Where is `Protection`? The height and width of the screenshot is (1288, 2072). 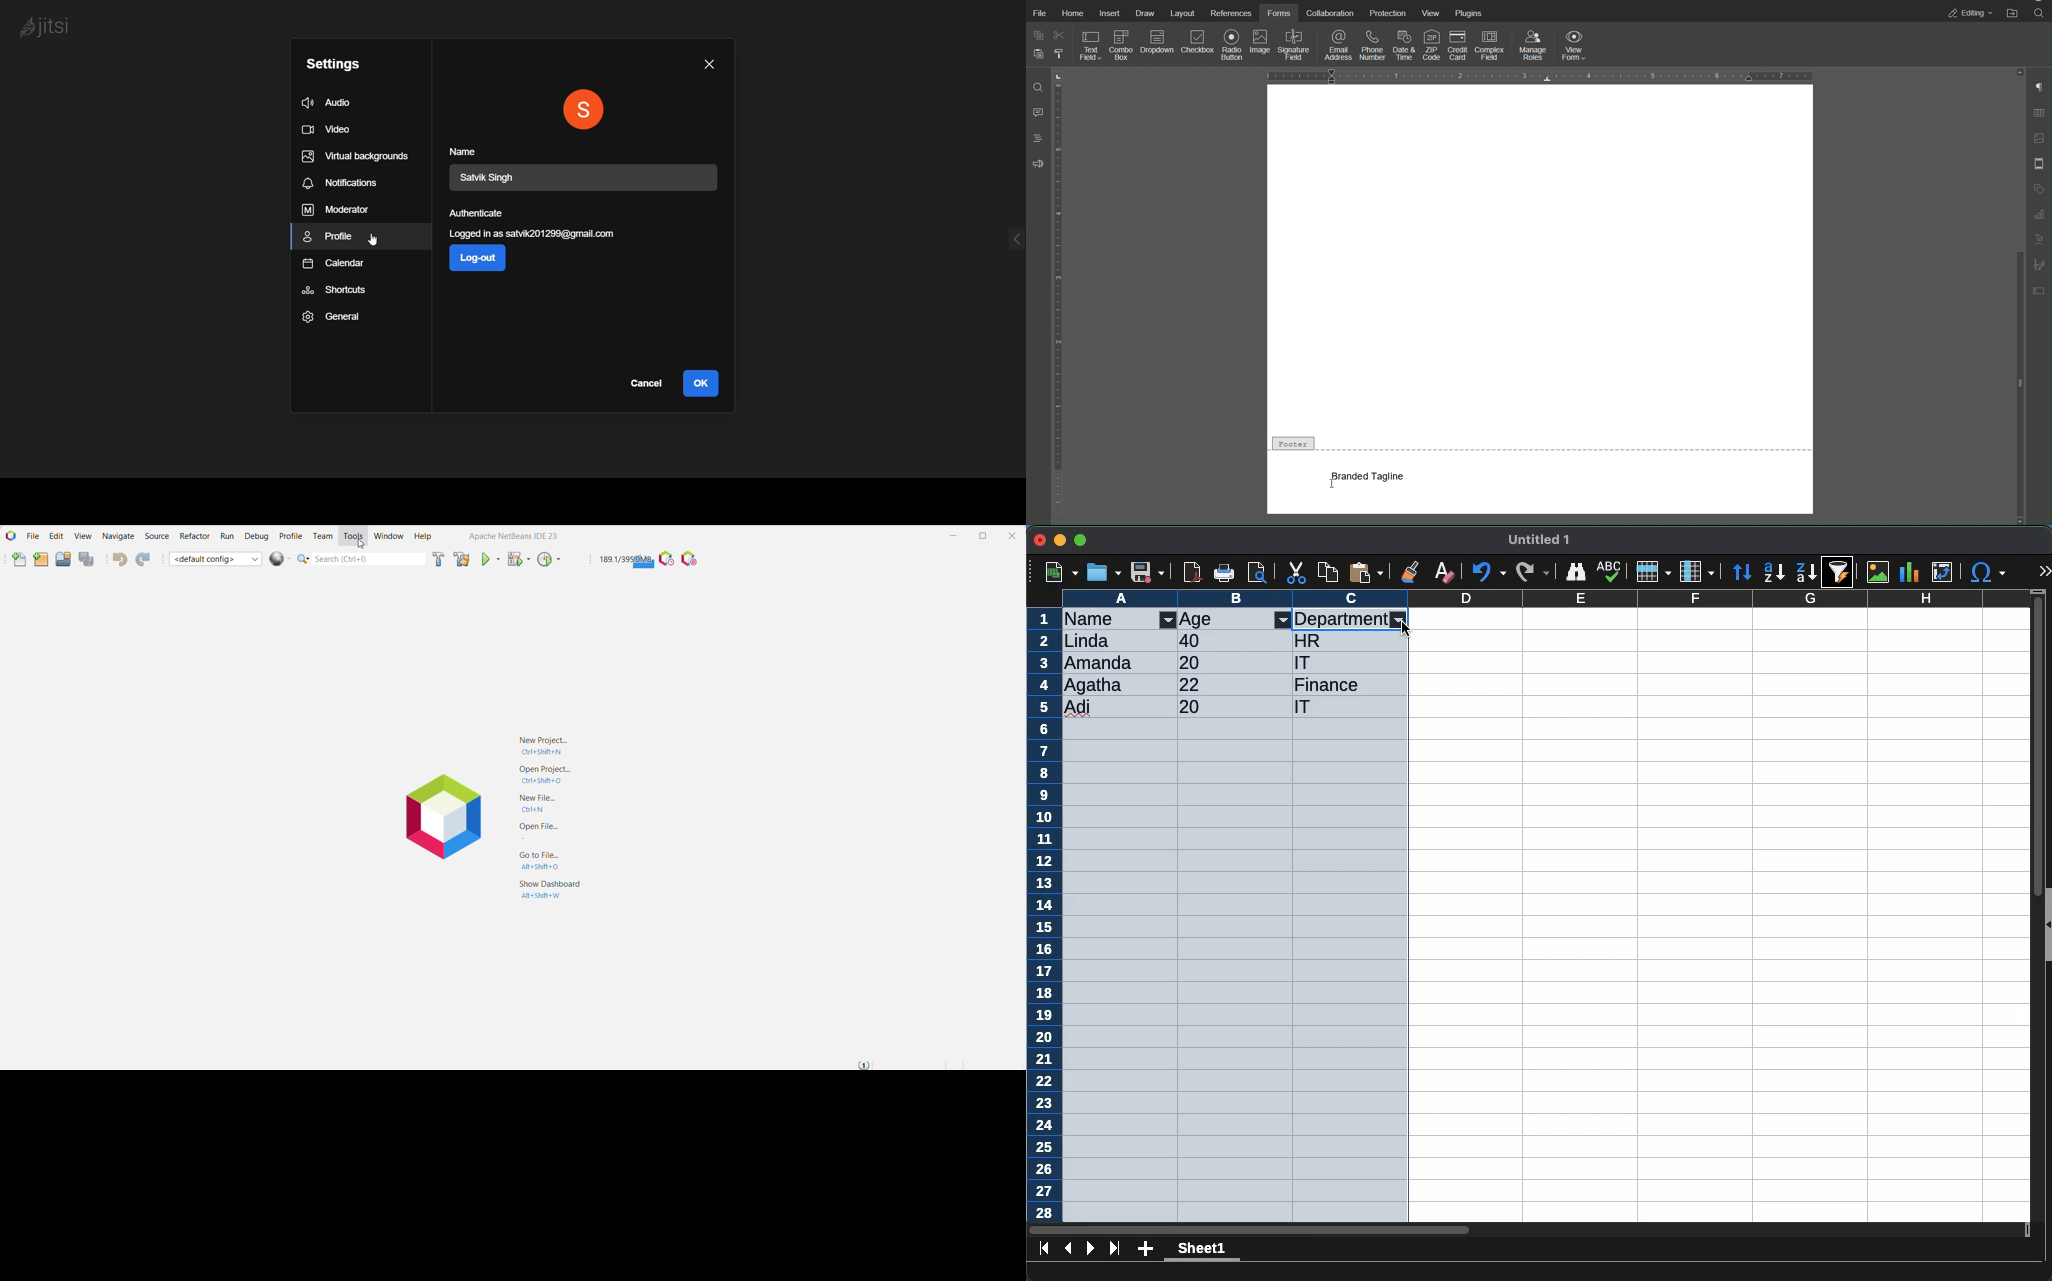
Protection is located at coordinates (1387, 12).